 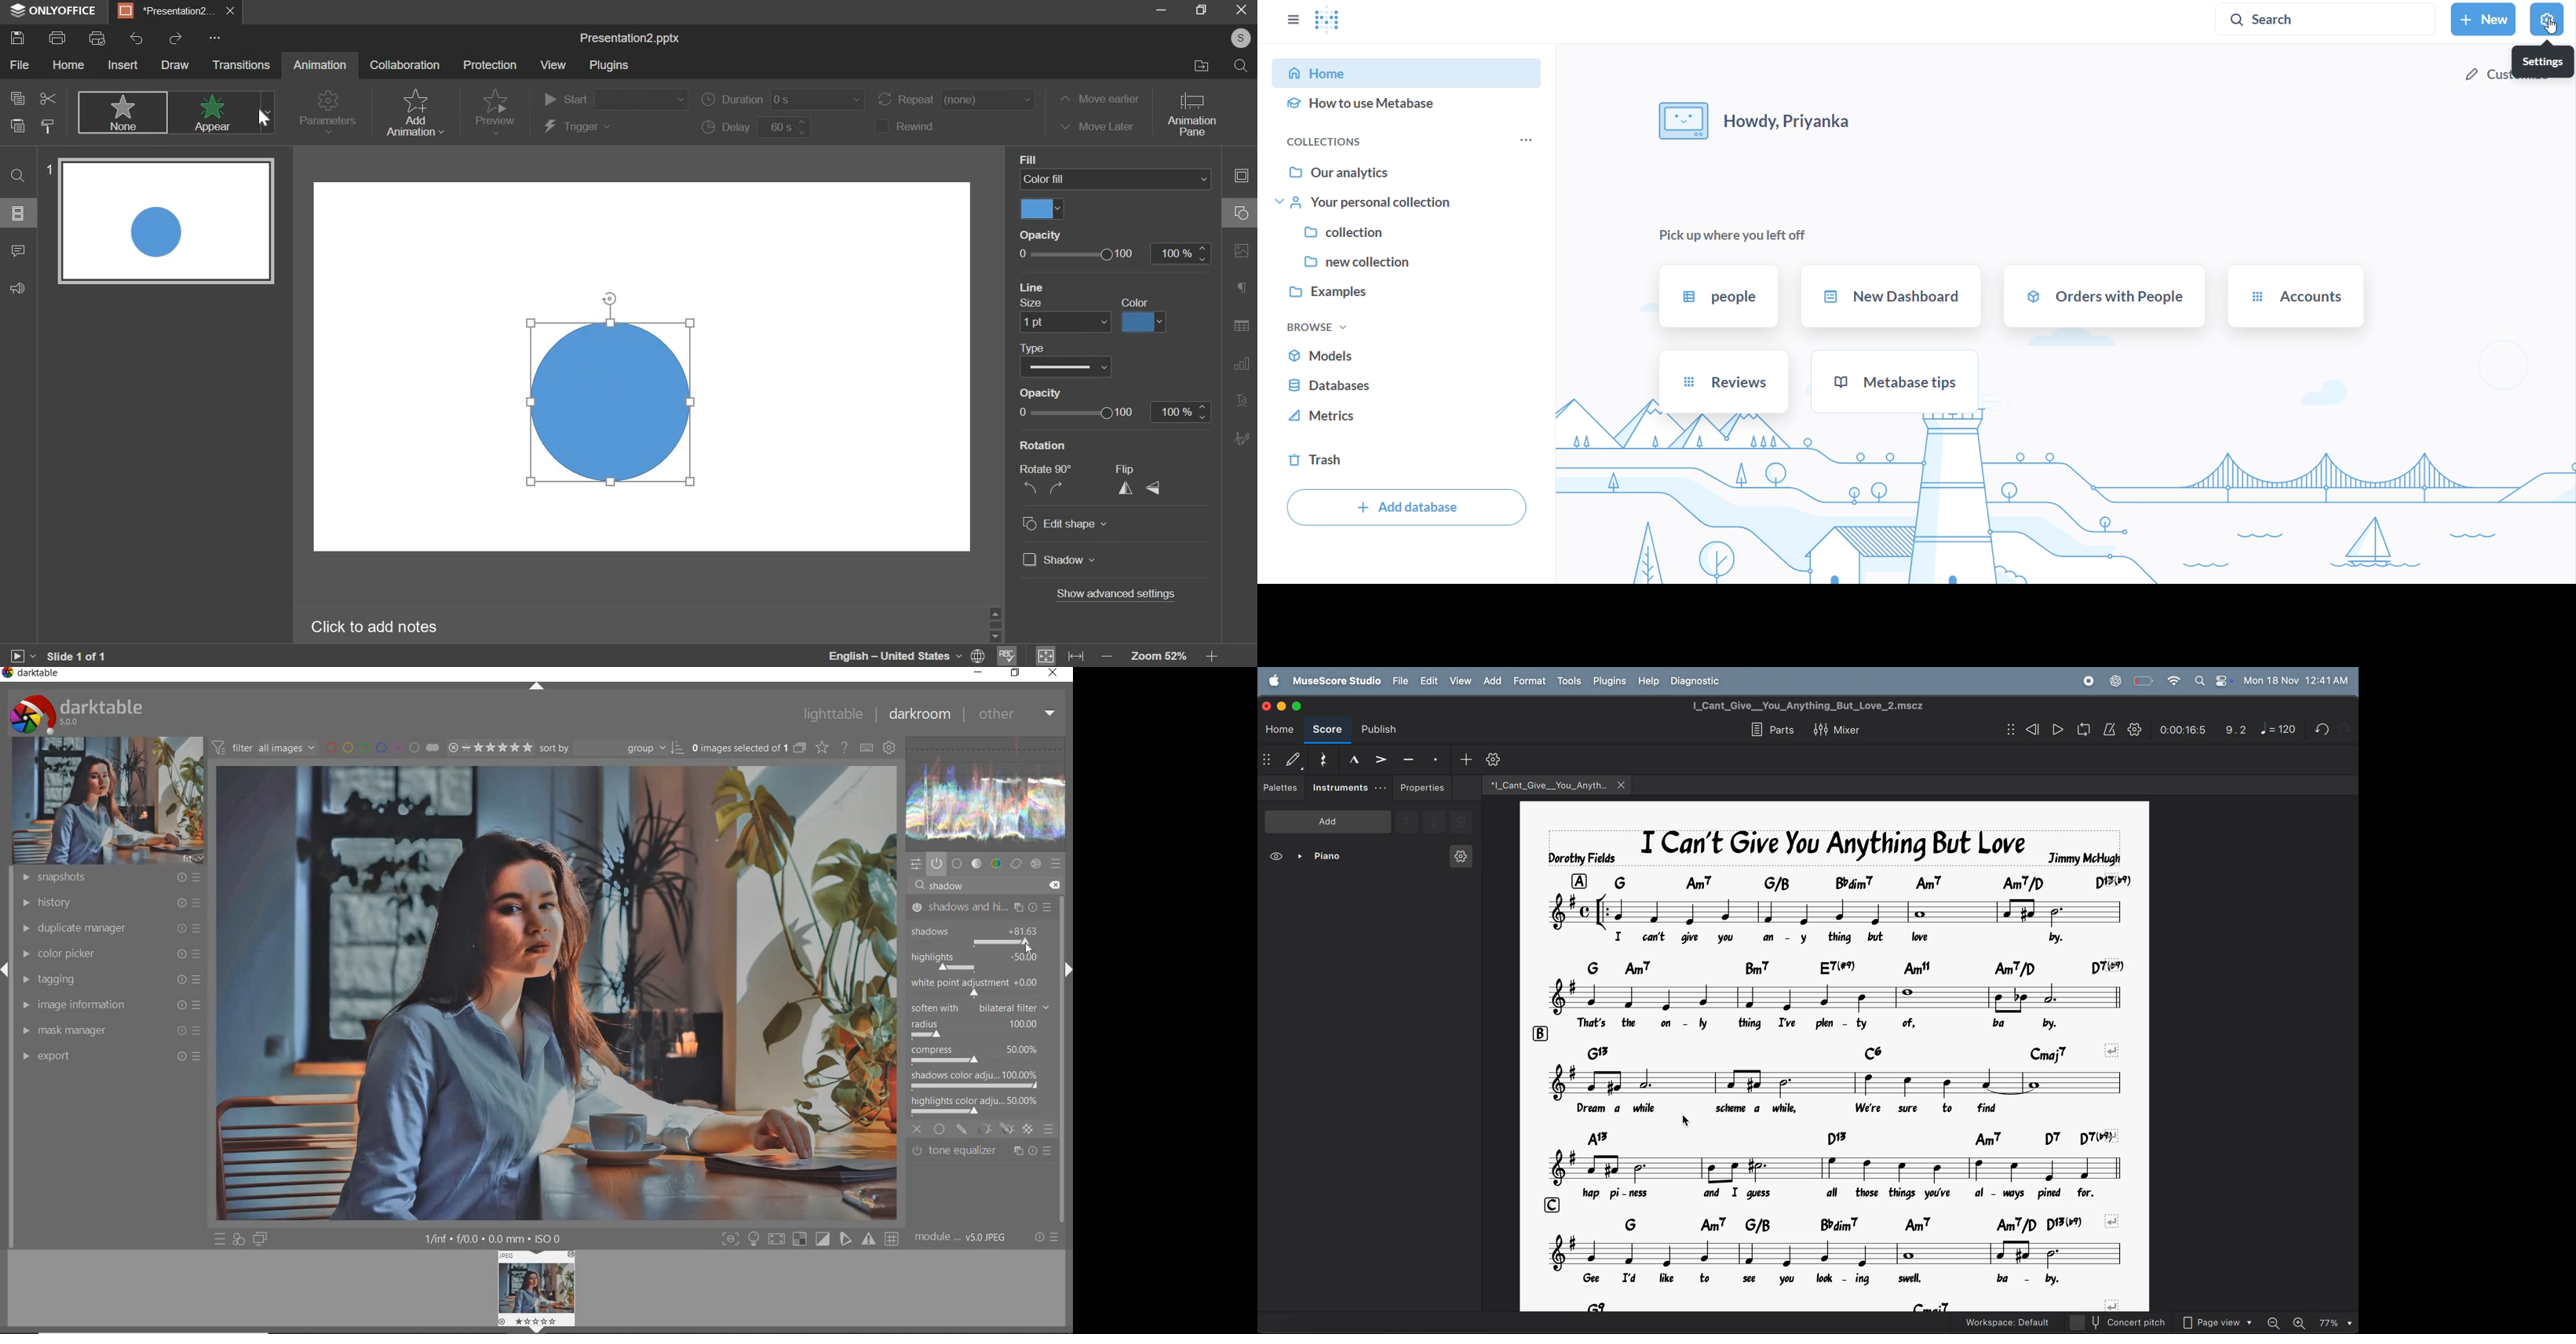 I want to click on workspace default, so click(x=2003, y=1322).